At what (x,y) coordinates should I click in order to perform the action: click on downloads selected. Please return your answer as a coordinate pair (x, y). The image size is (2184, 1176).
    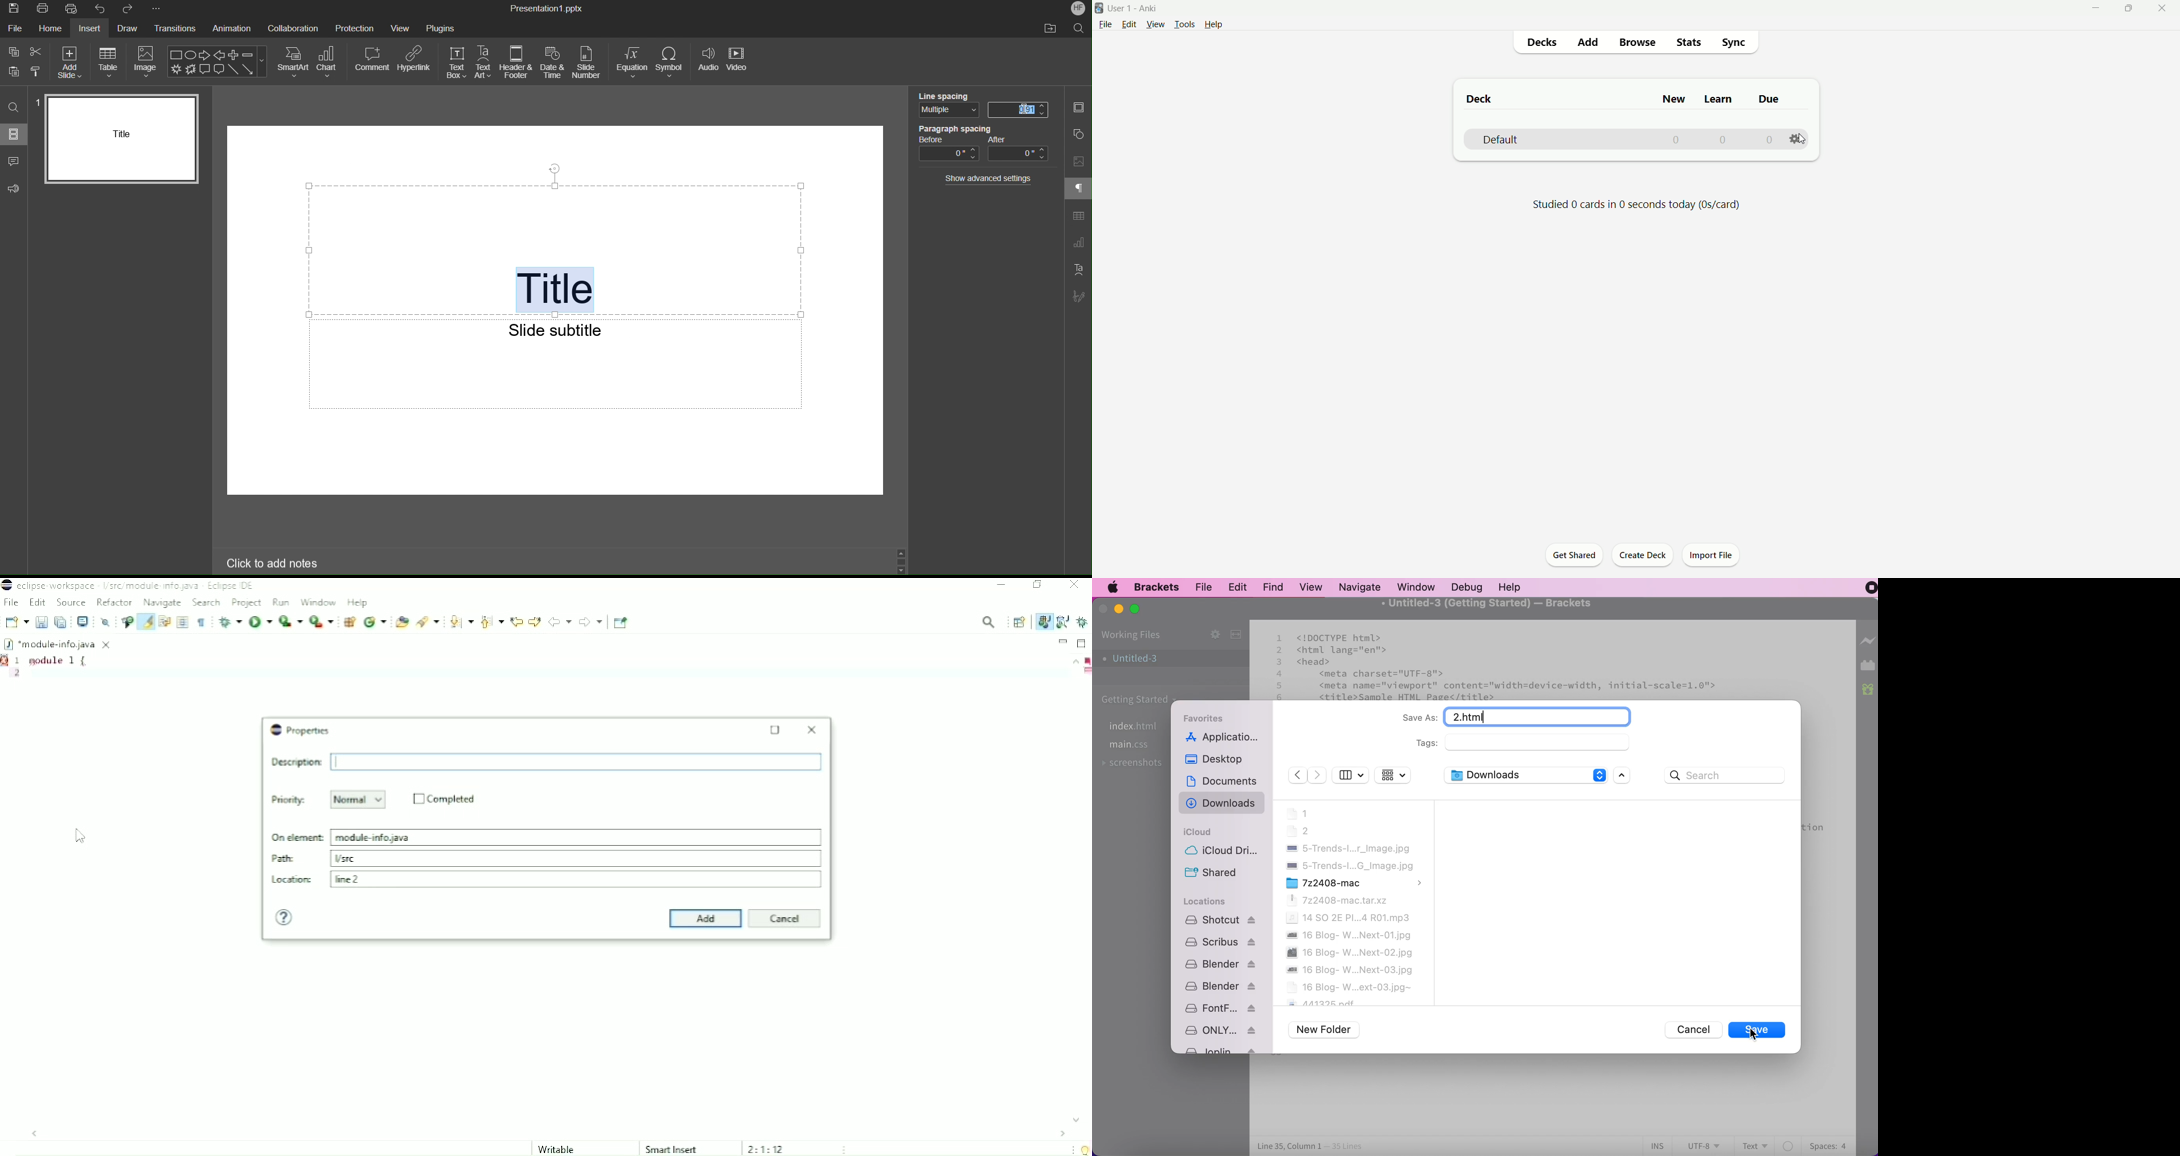
    Looking at the image, I should click on (1224, 802).